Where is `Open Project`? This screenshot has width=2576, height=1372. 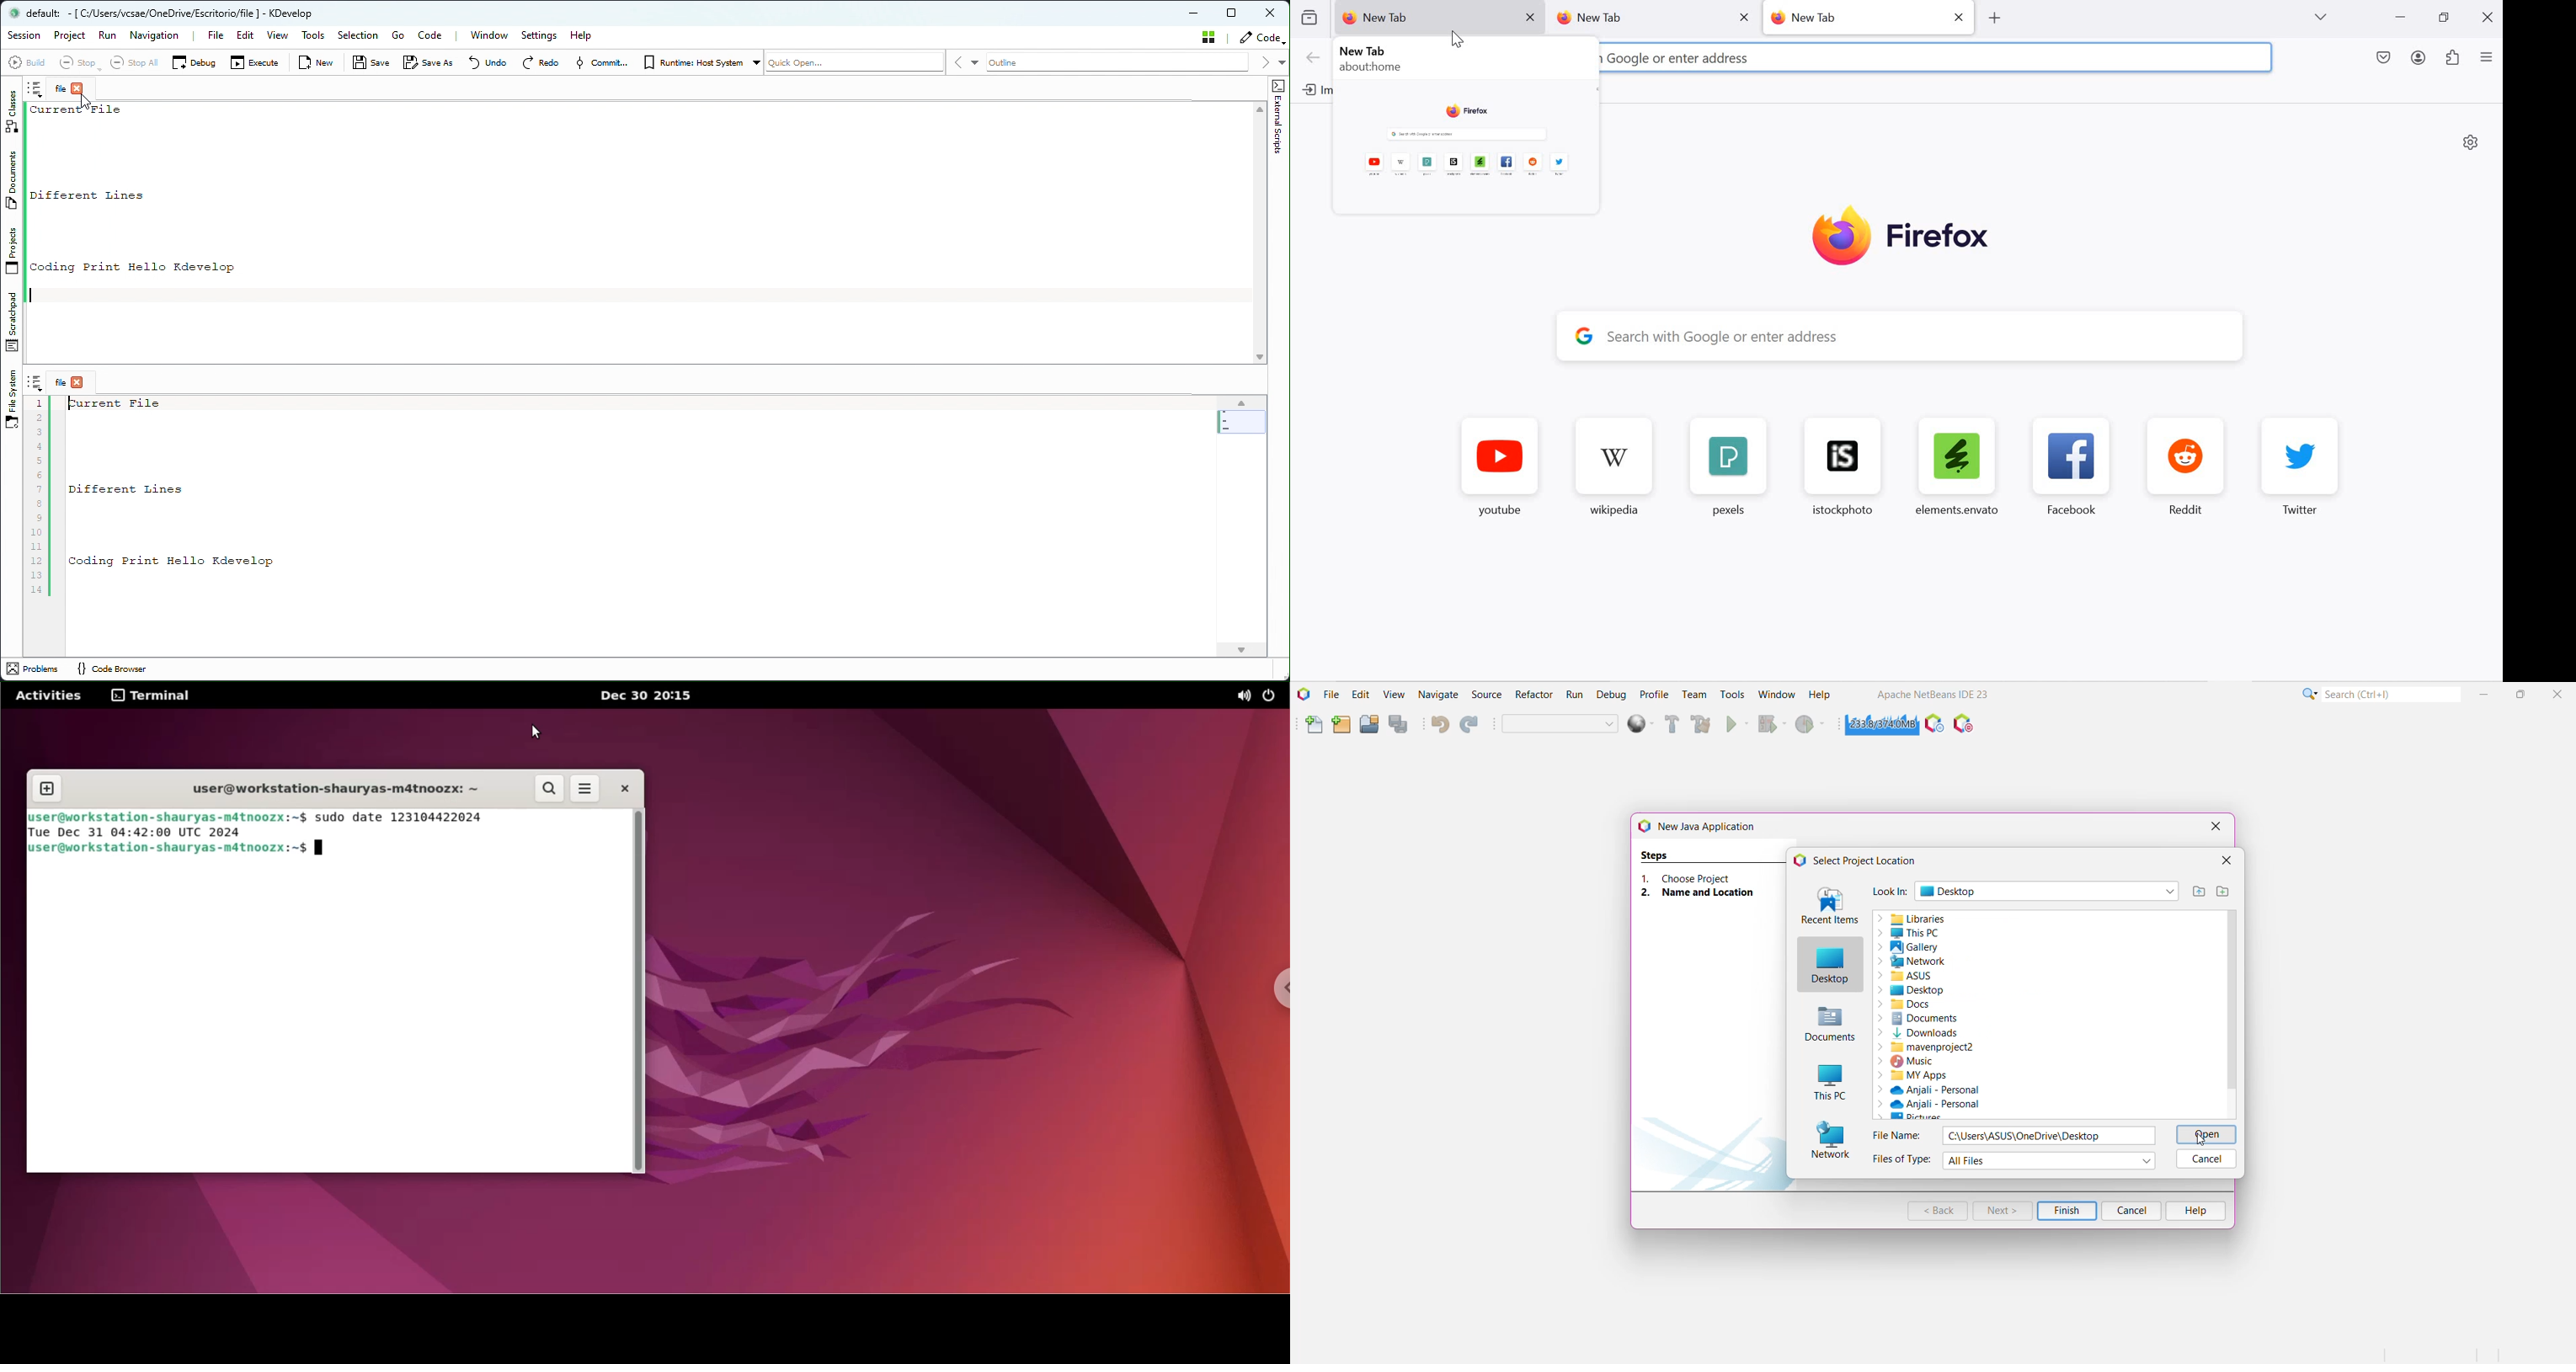
Open Project is located at coordinates (1369, 726).